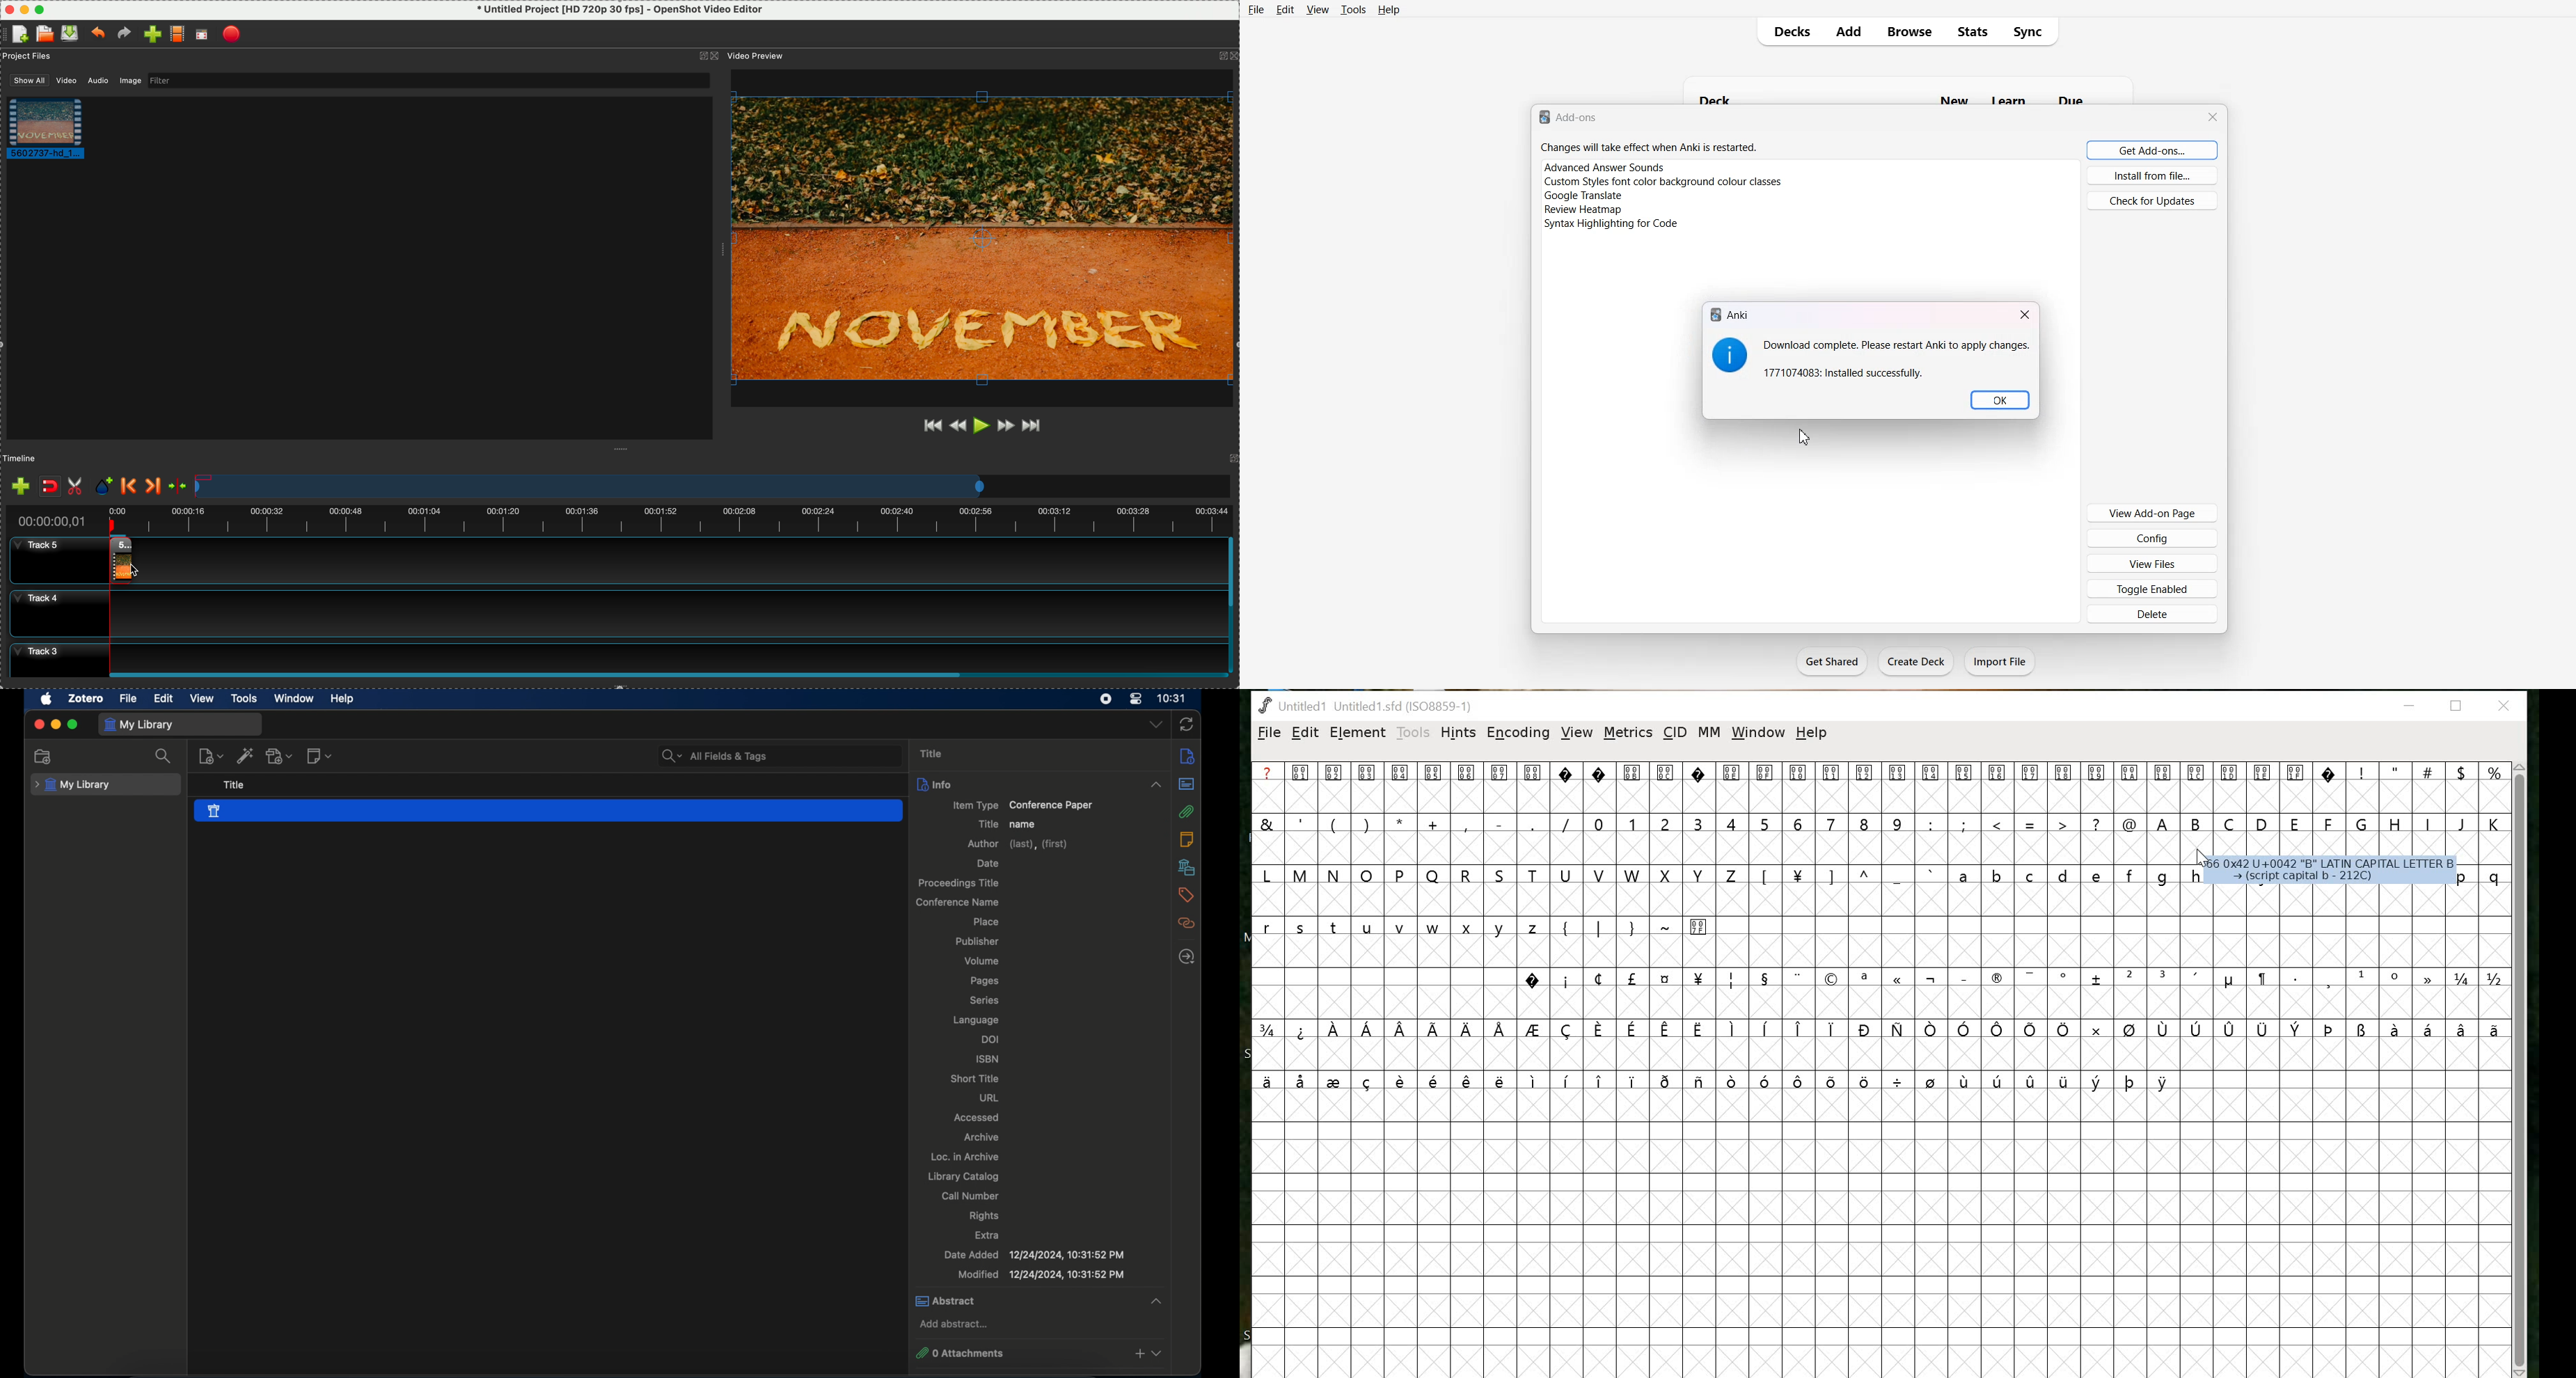  I want to click on Config, so click(2153, 538).